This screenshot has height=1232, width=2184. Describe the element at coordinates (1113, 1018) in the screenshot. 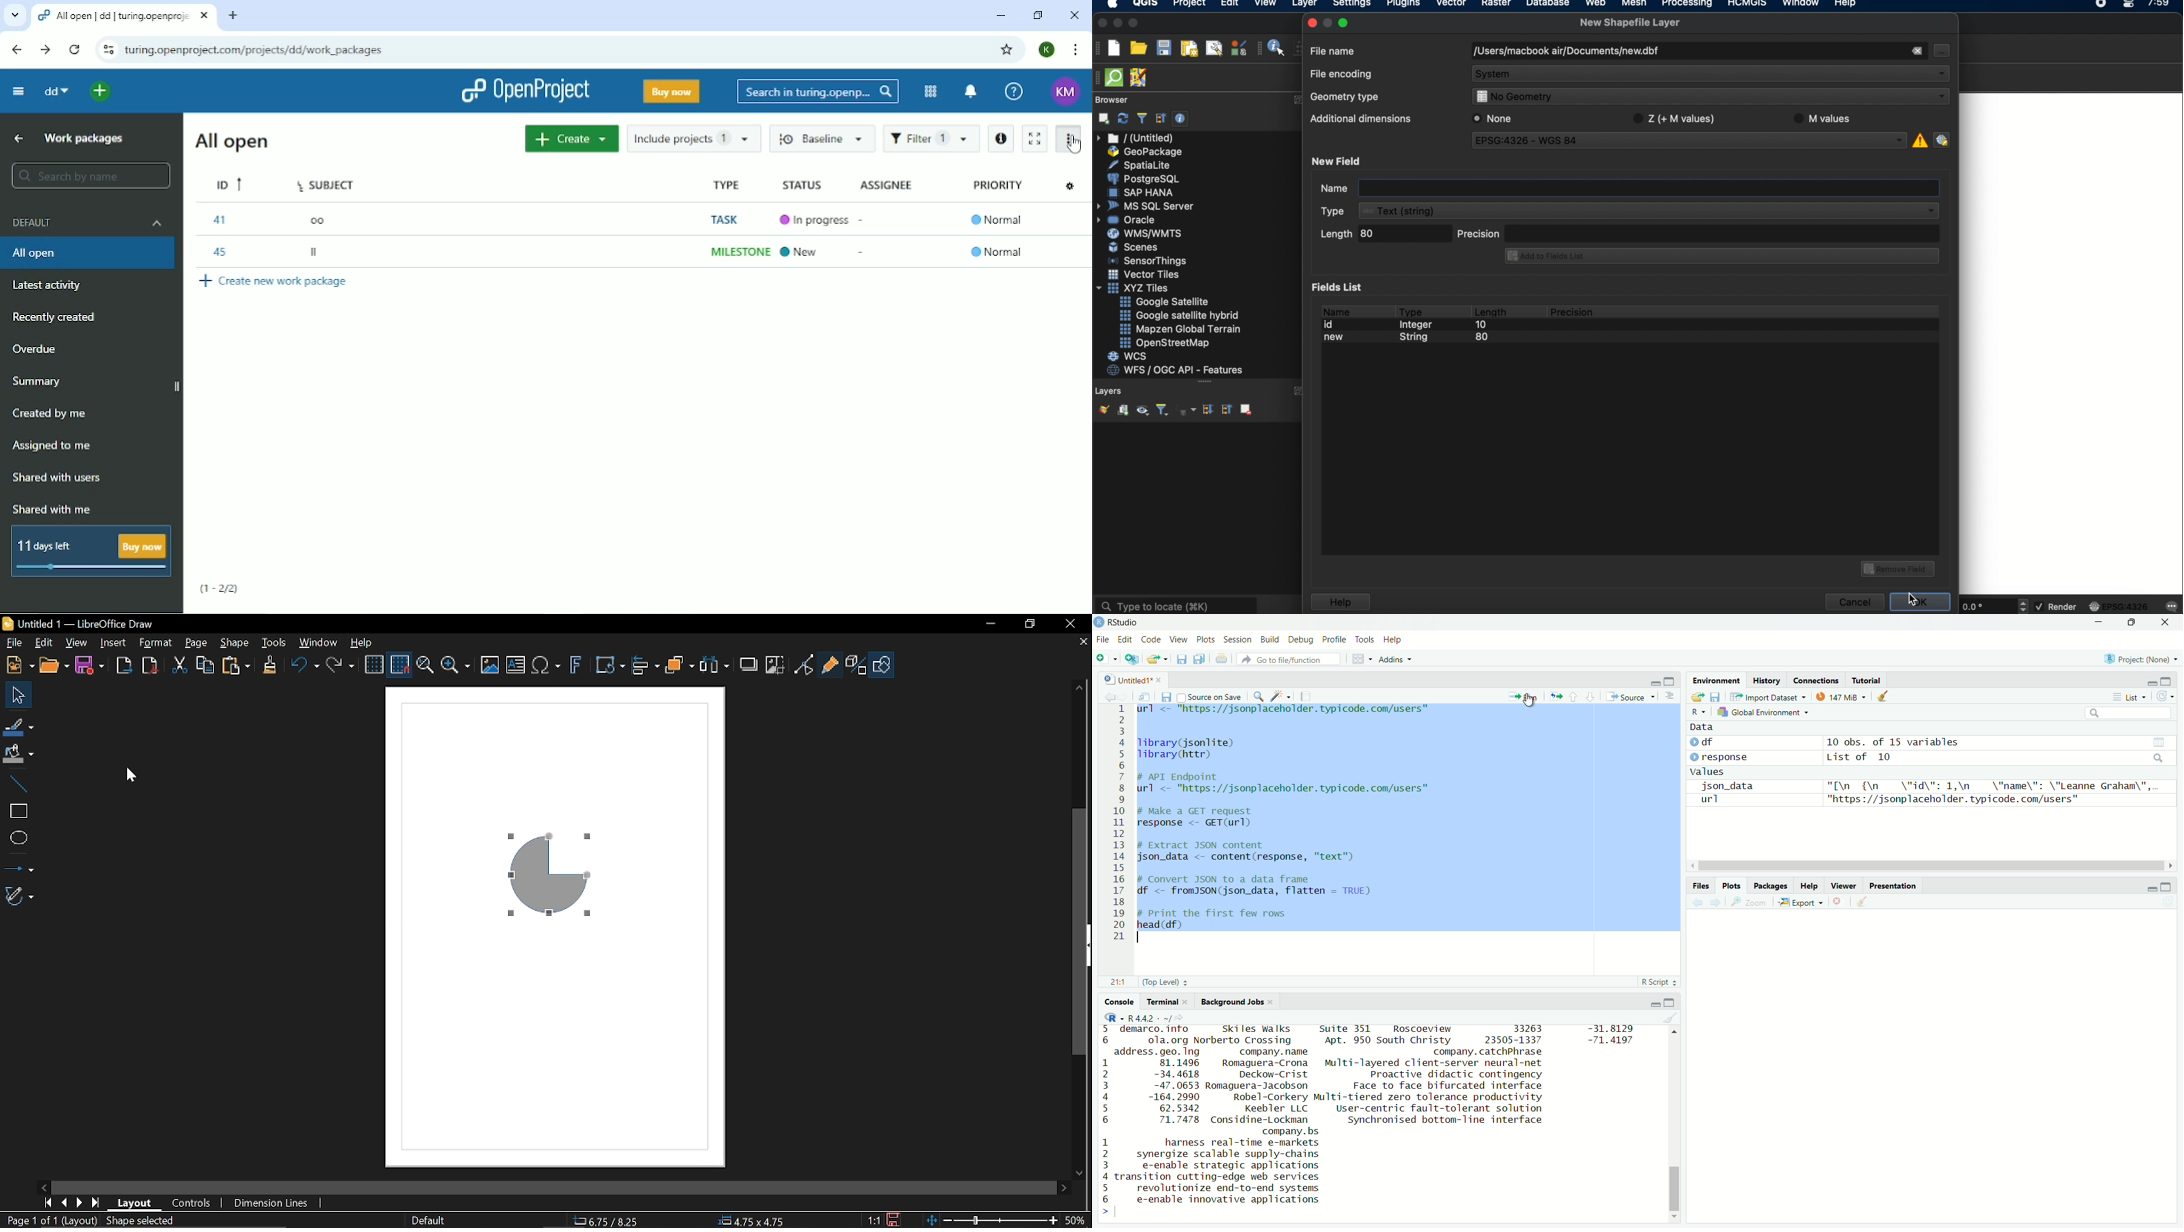

I see `R Icon` at that location.